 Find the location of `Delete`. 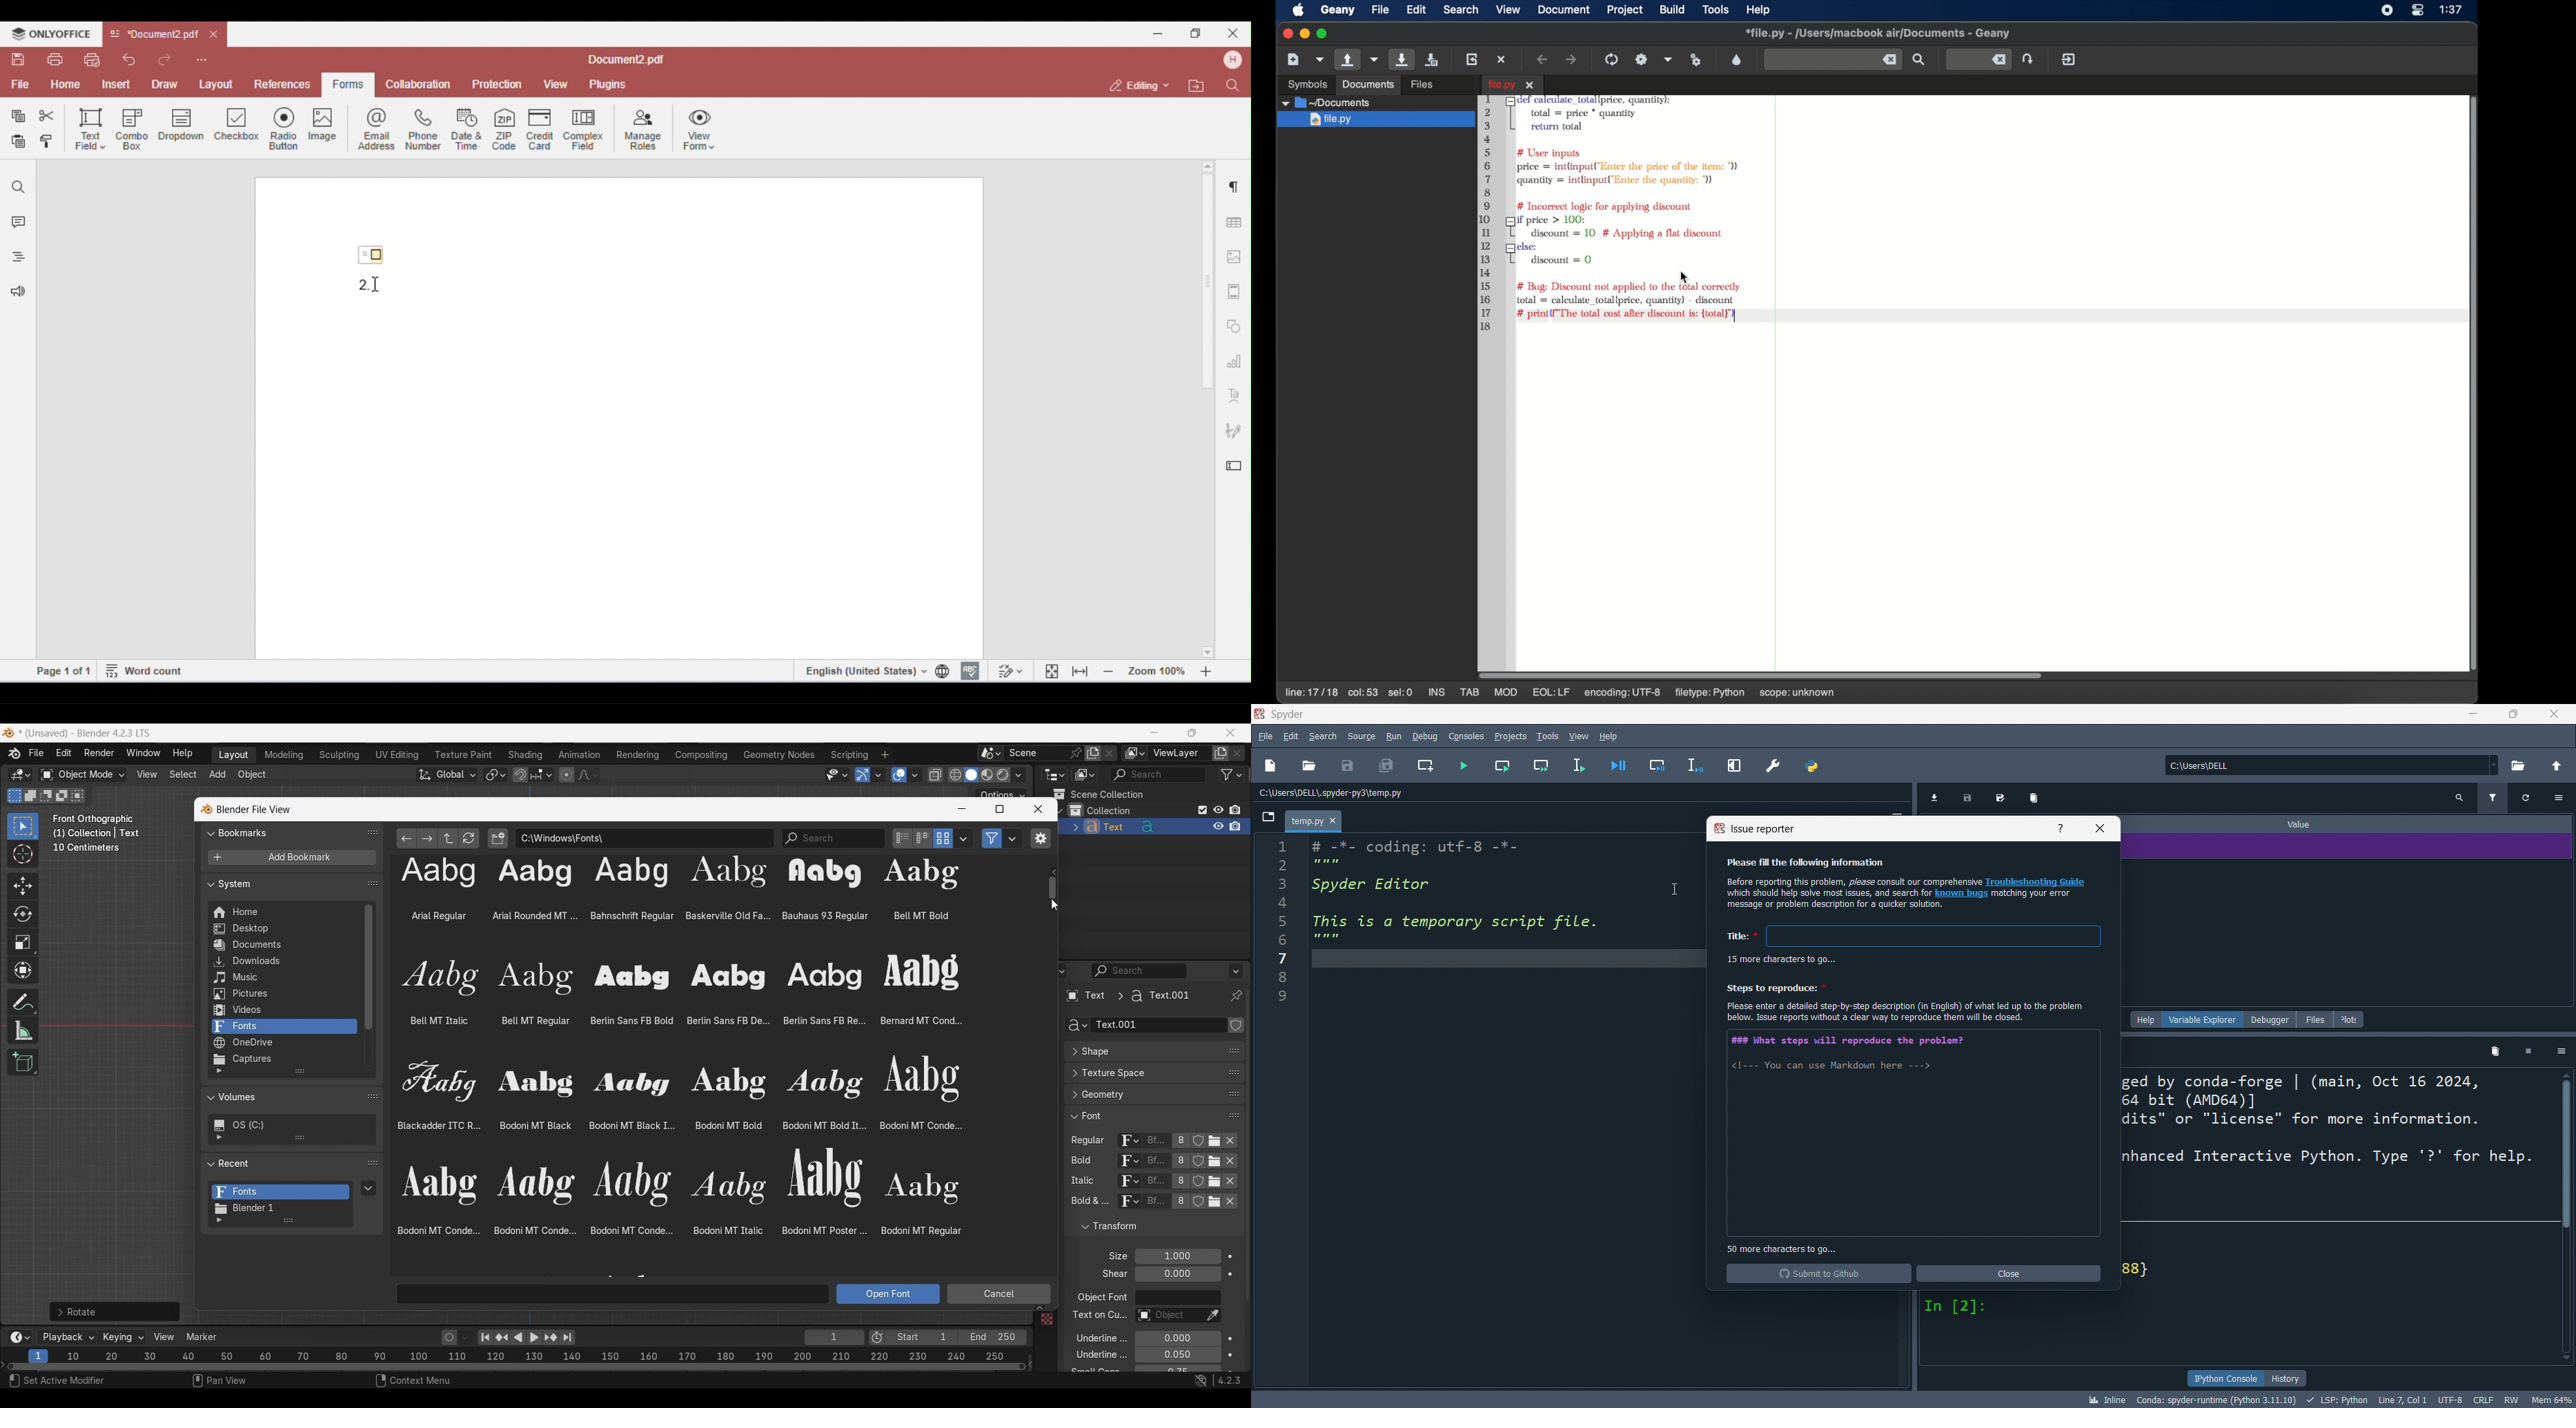

Delete is located at coordinates (2496, 1050).